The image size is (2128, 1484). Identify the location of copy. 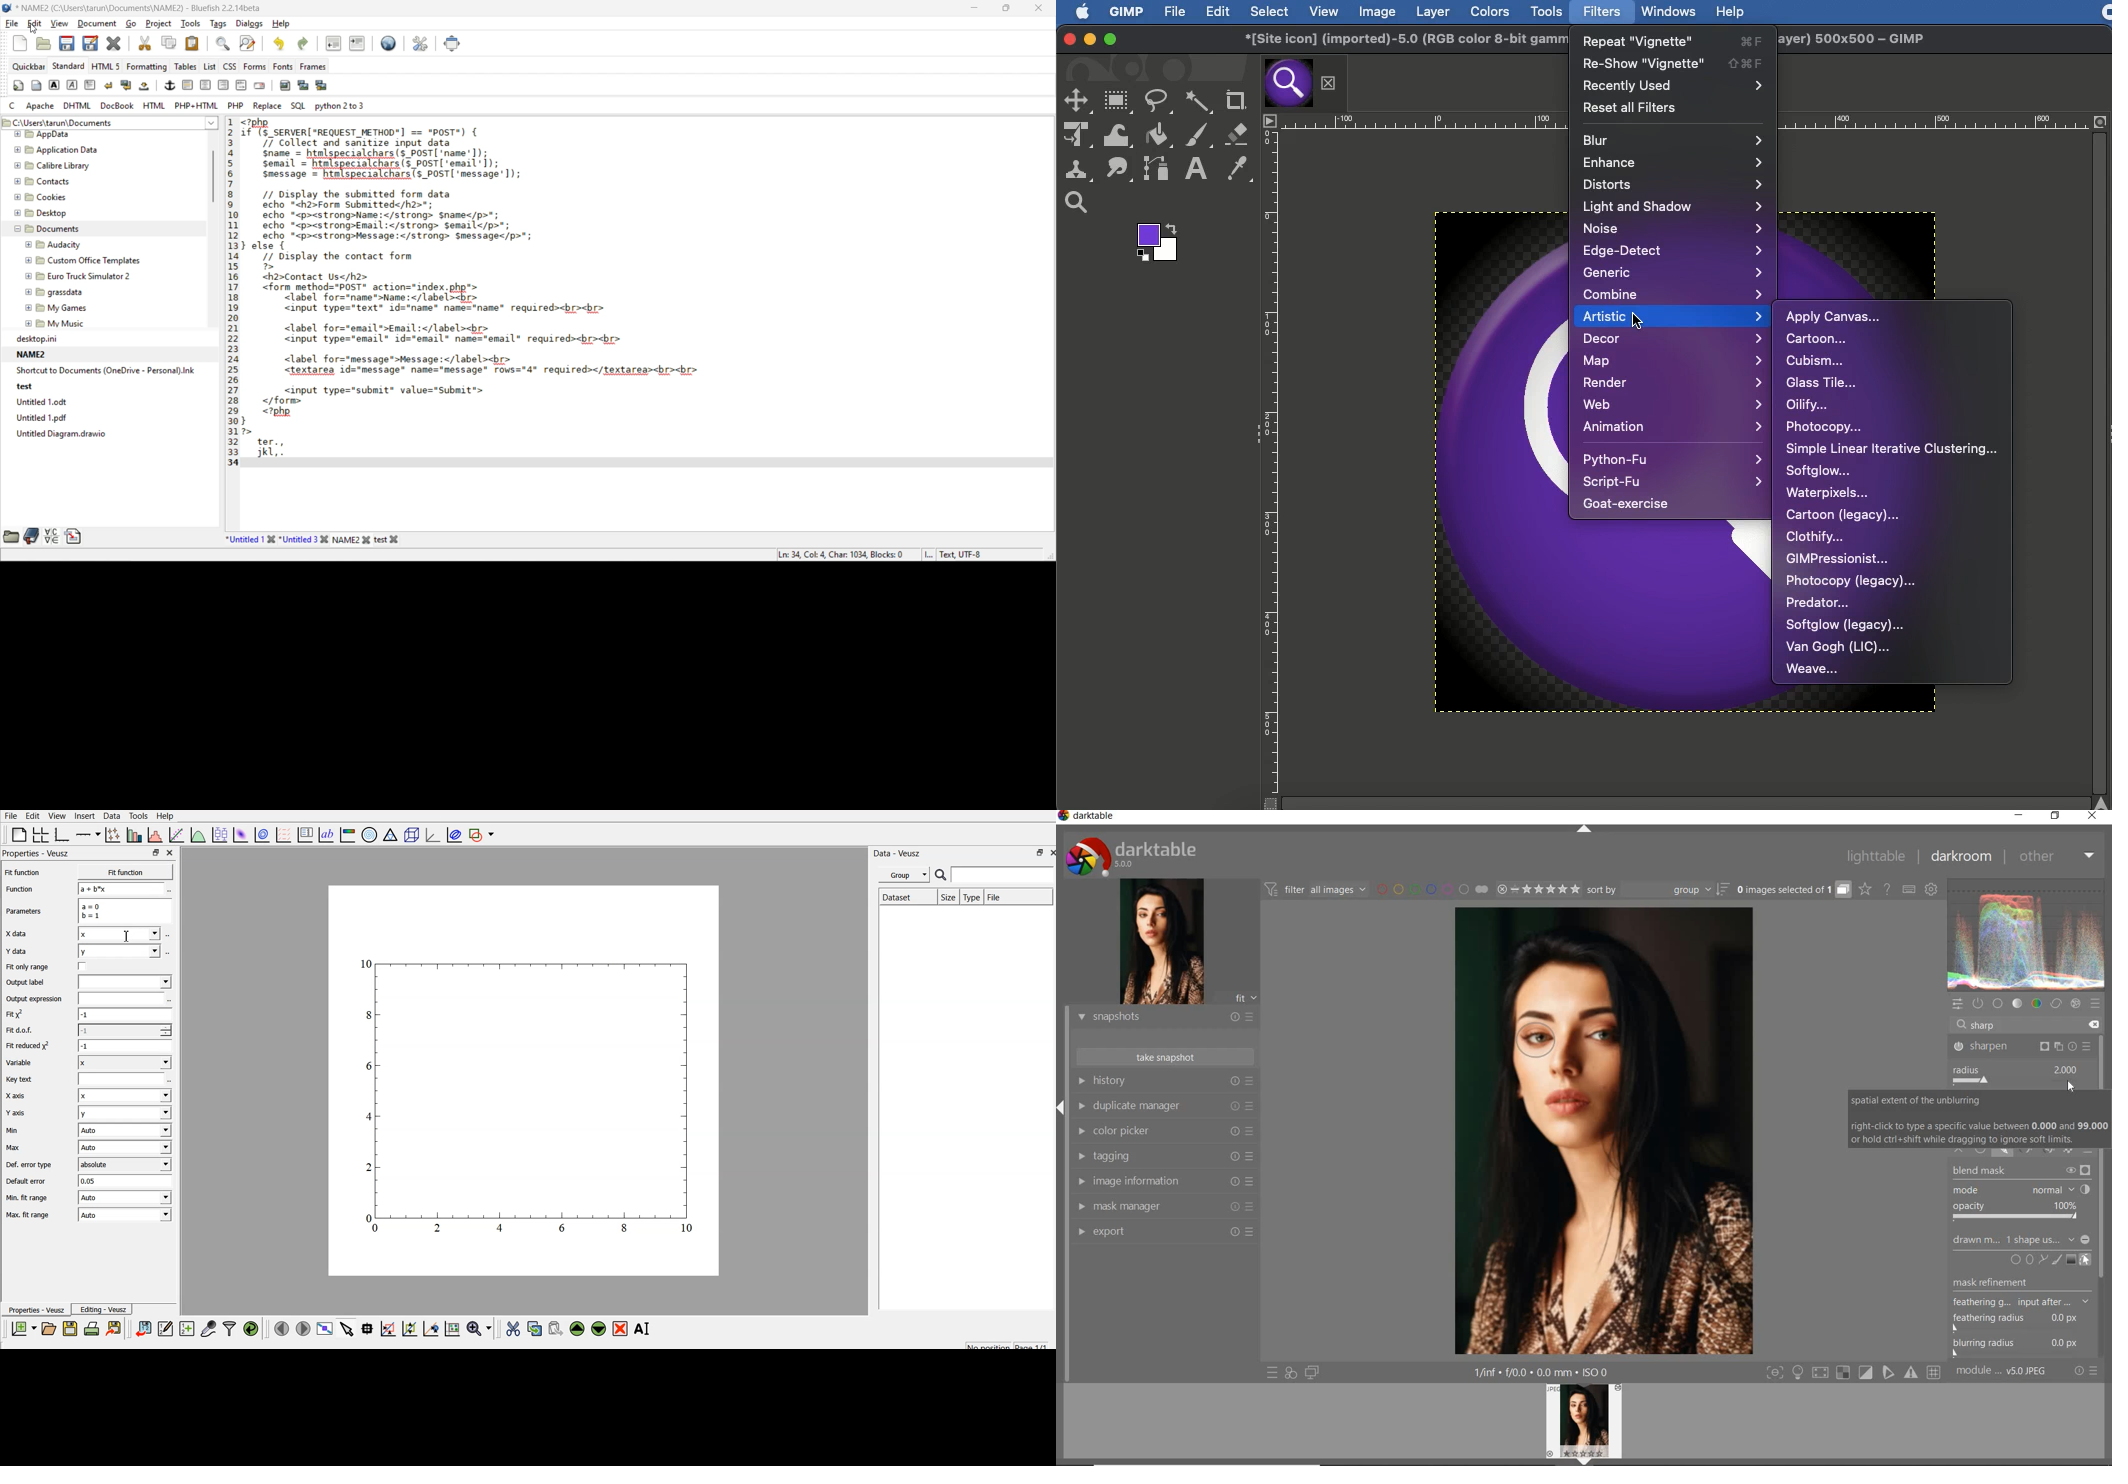
(169, 43).